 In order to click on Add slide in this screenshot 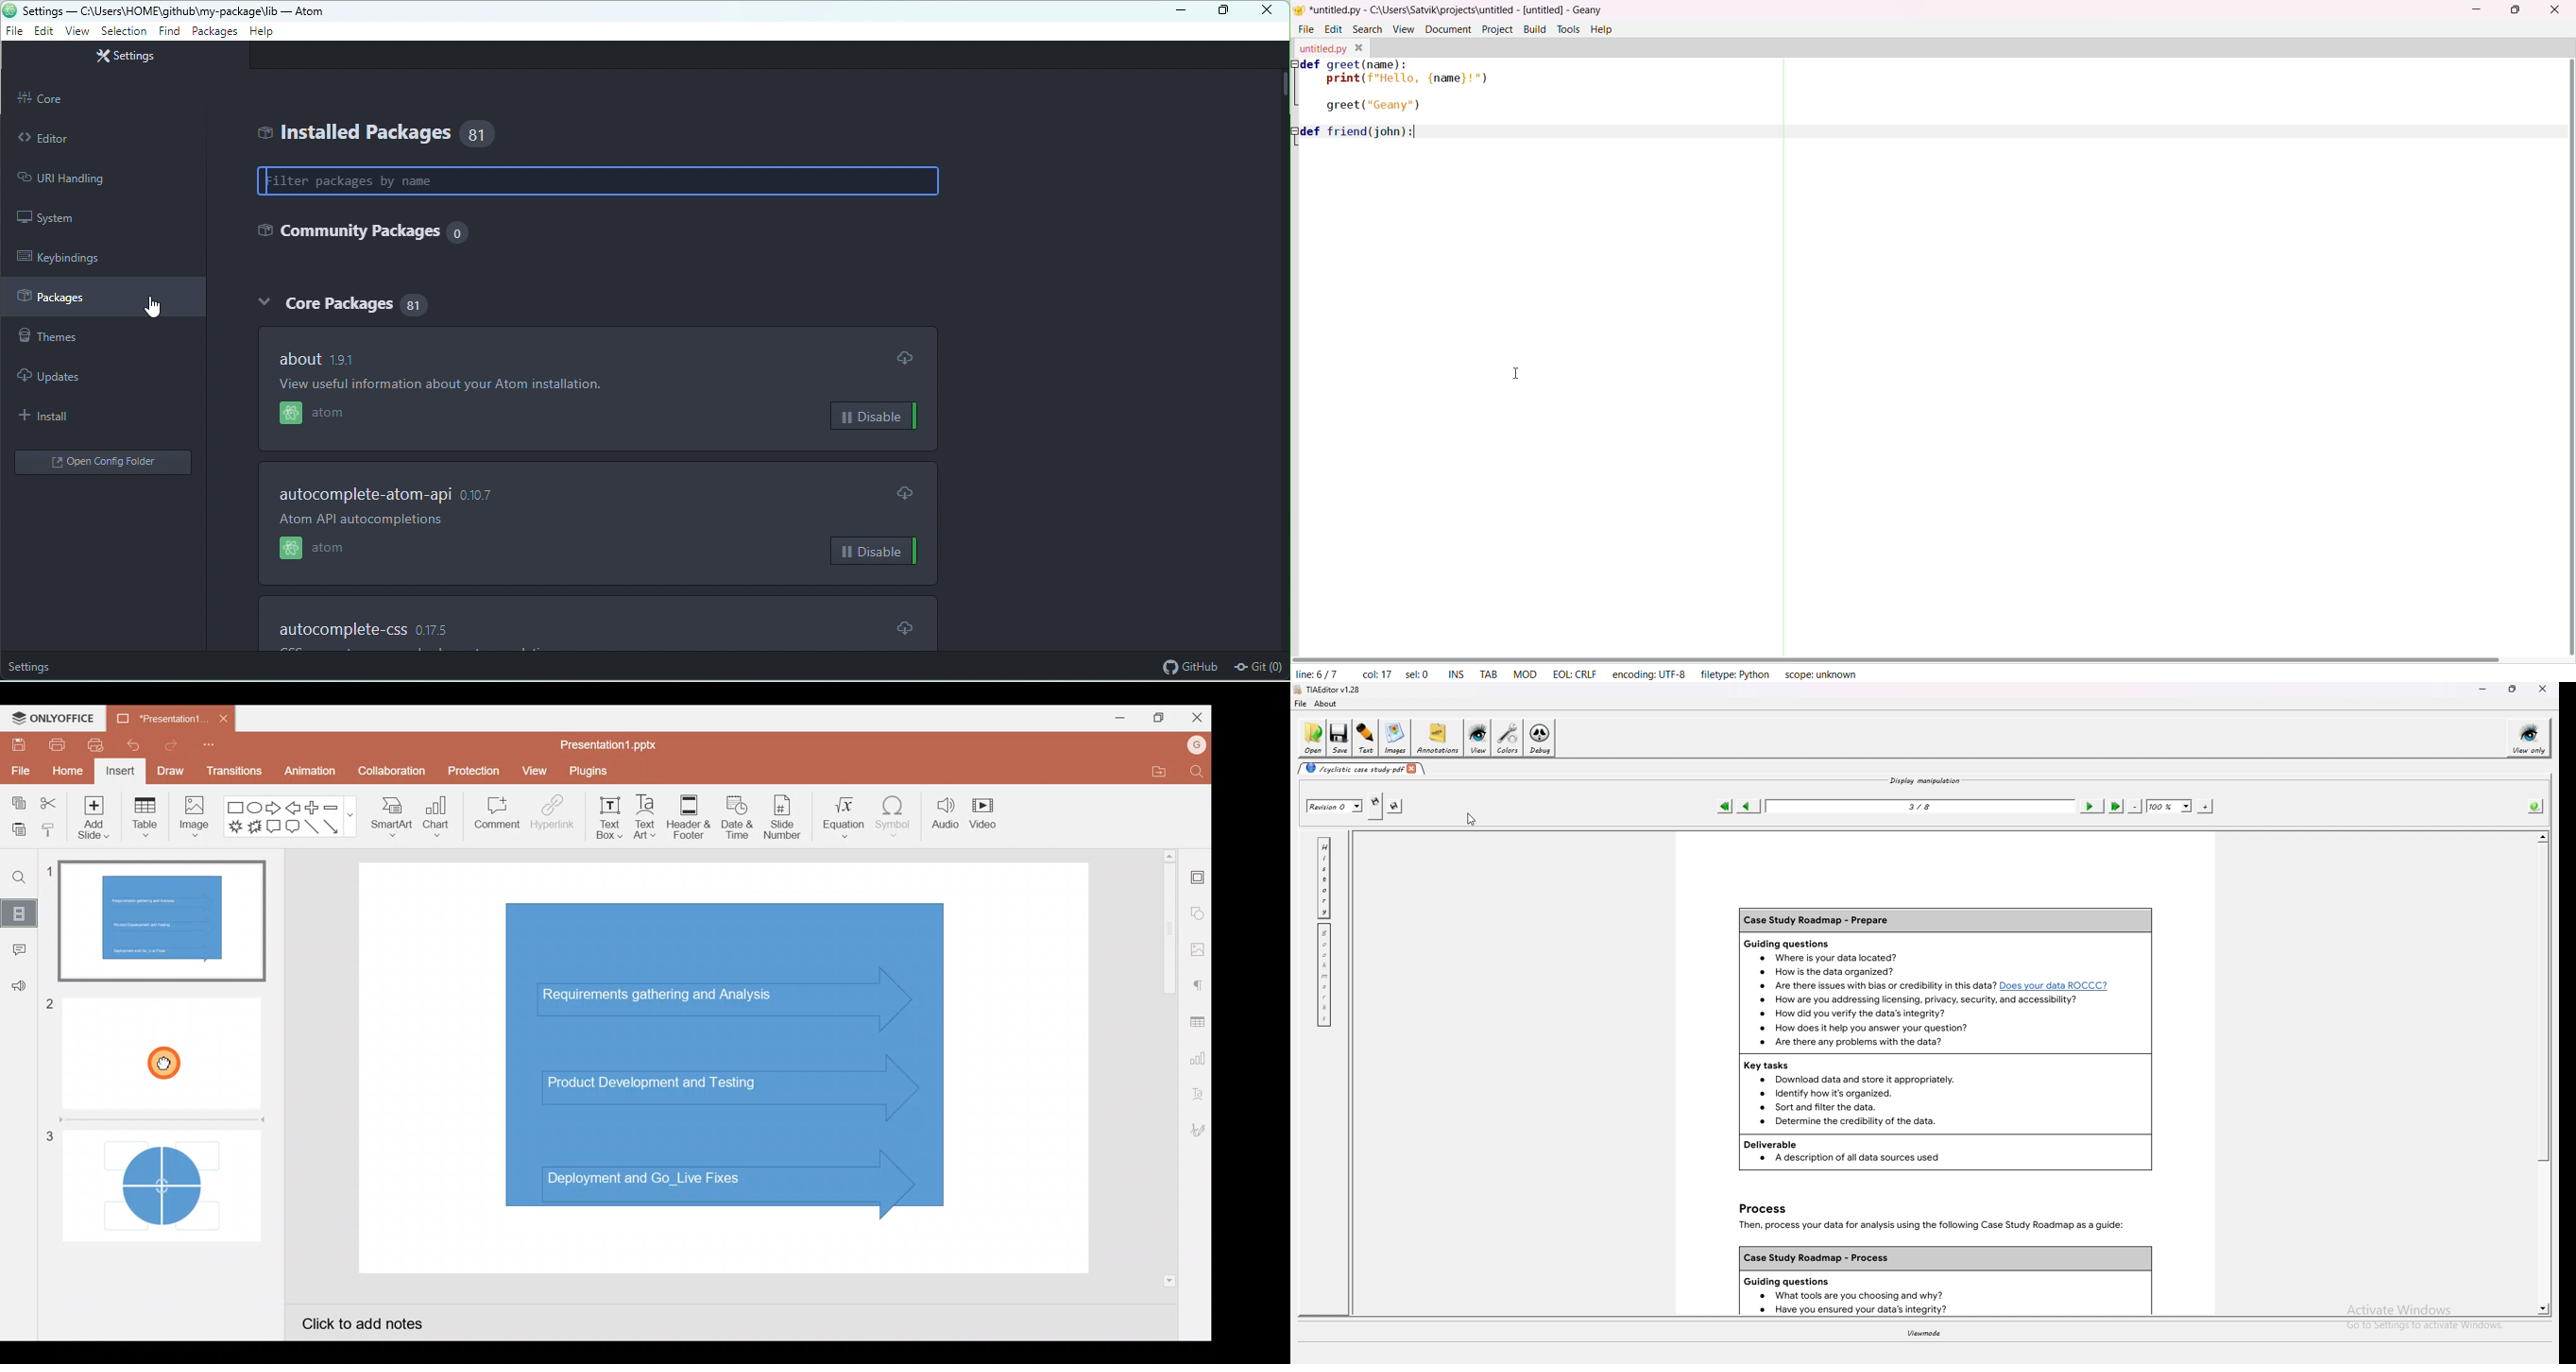, I will do `click(91, 820)`.